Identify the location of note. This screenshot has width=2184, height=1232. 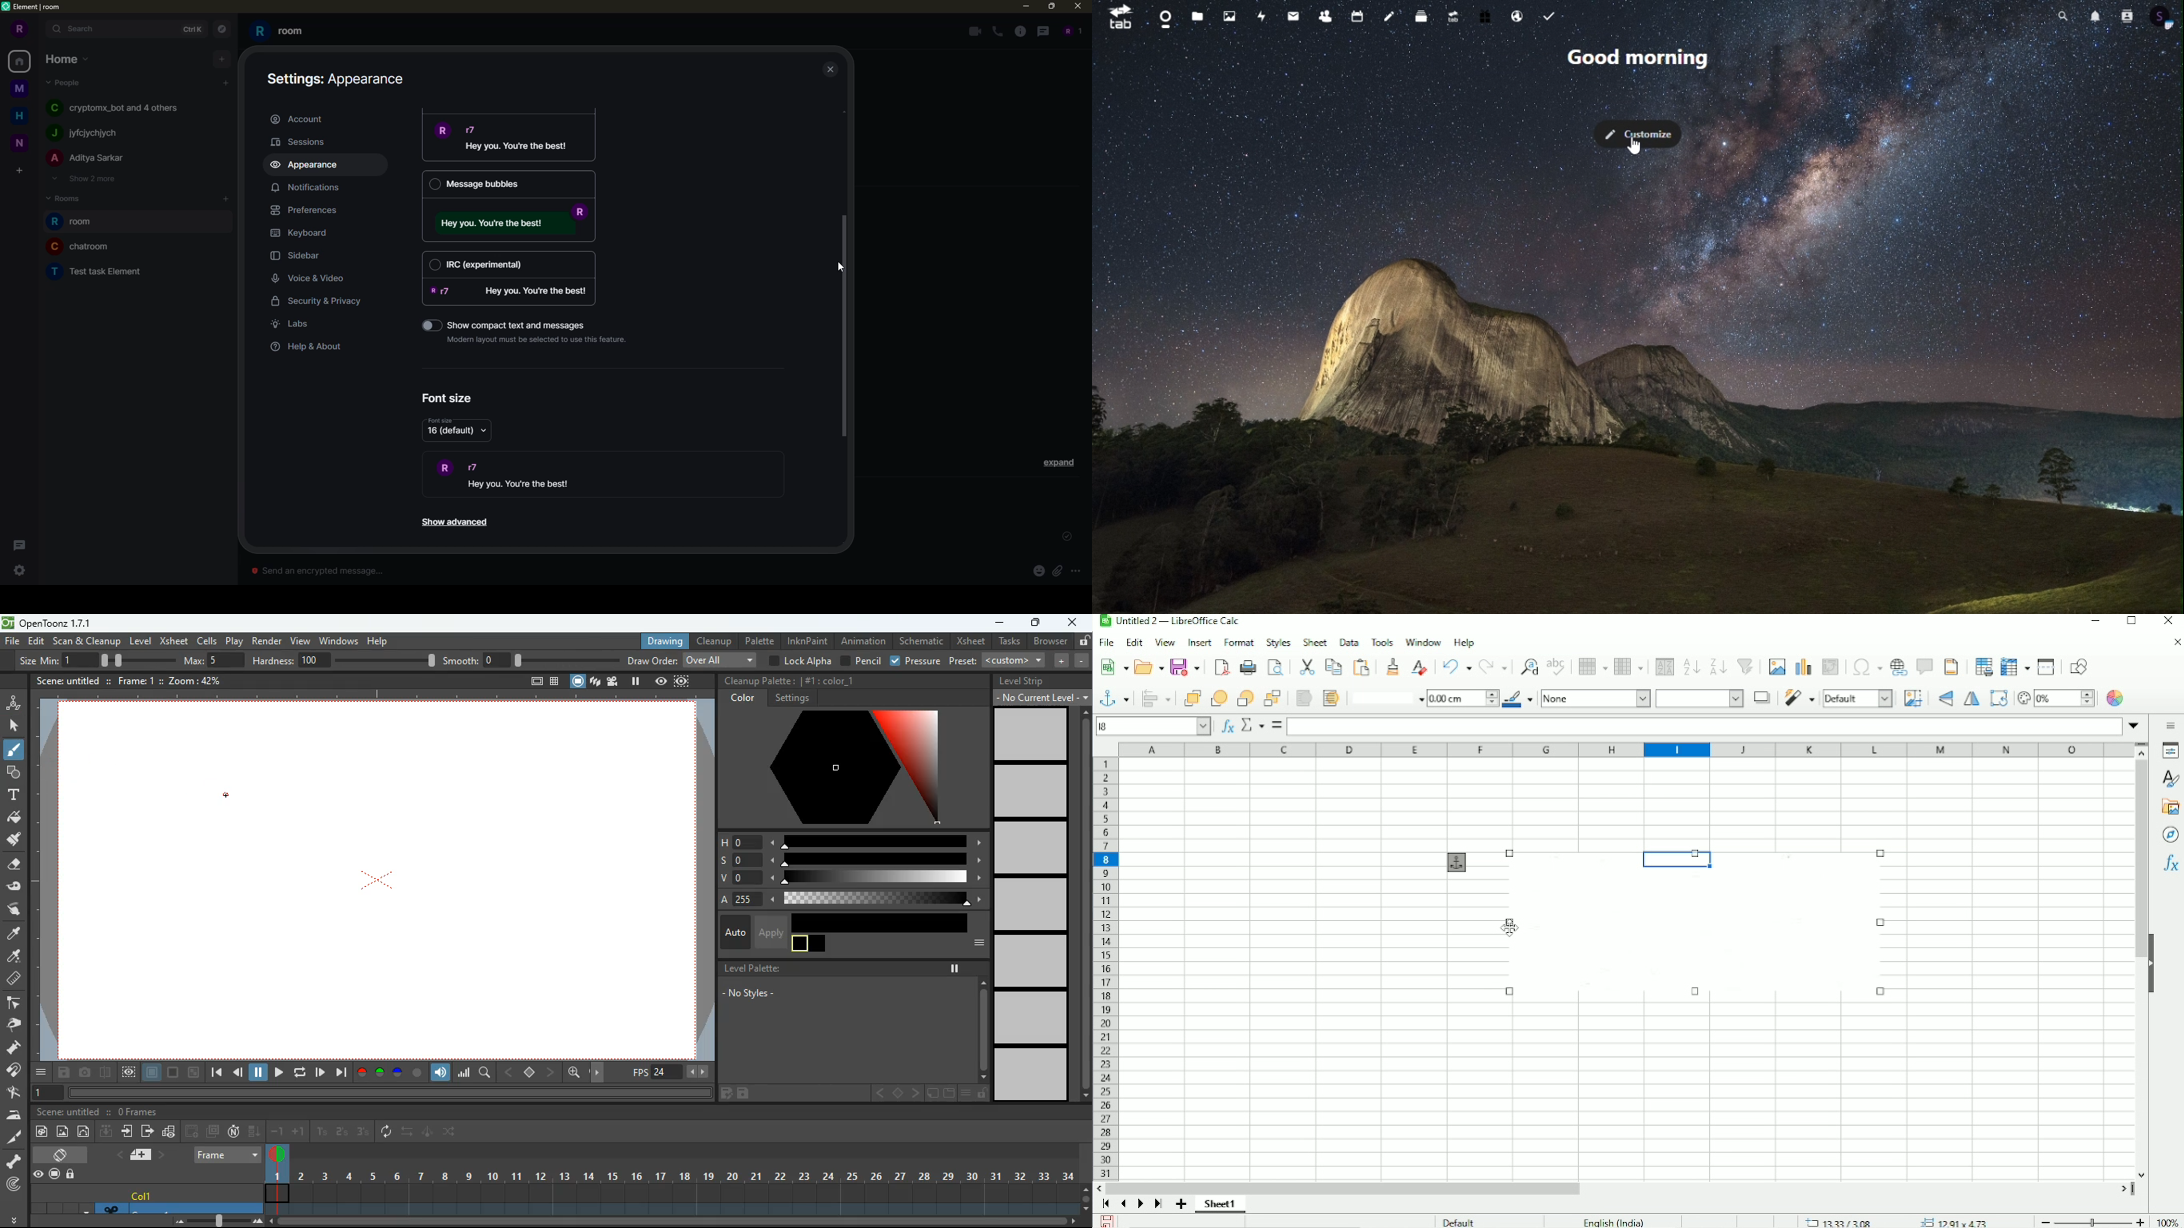
(1390, 17).